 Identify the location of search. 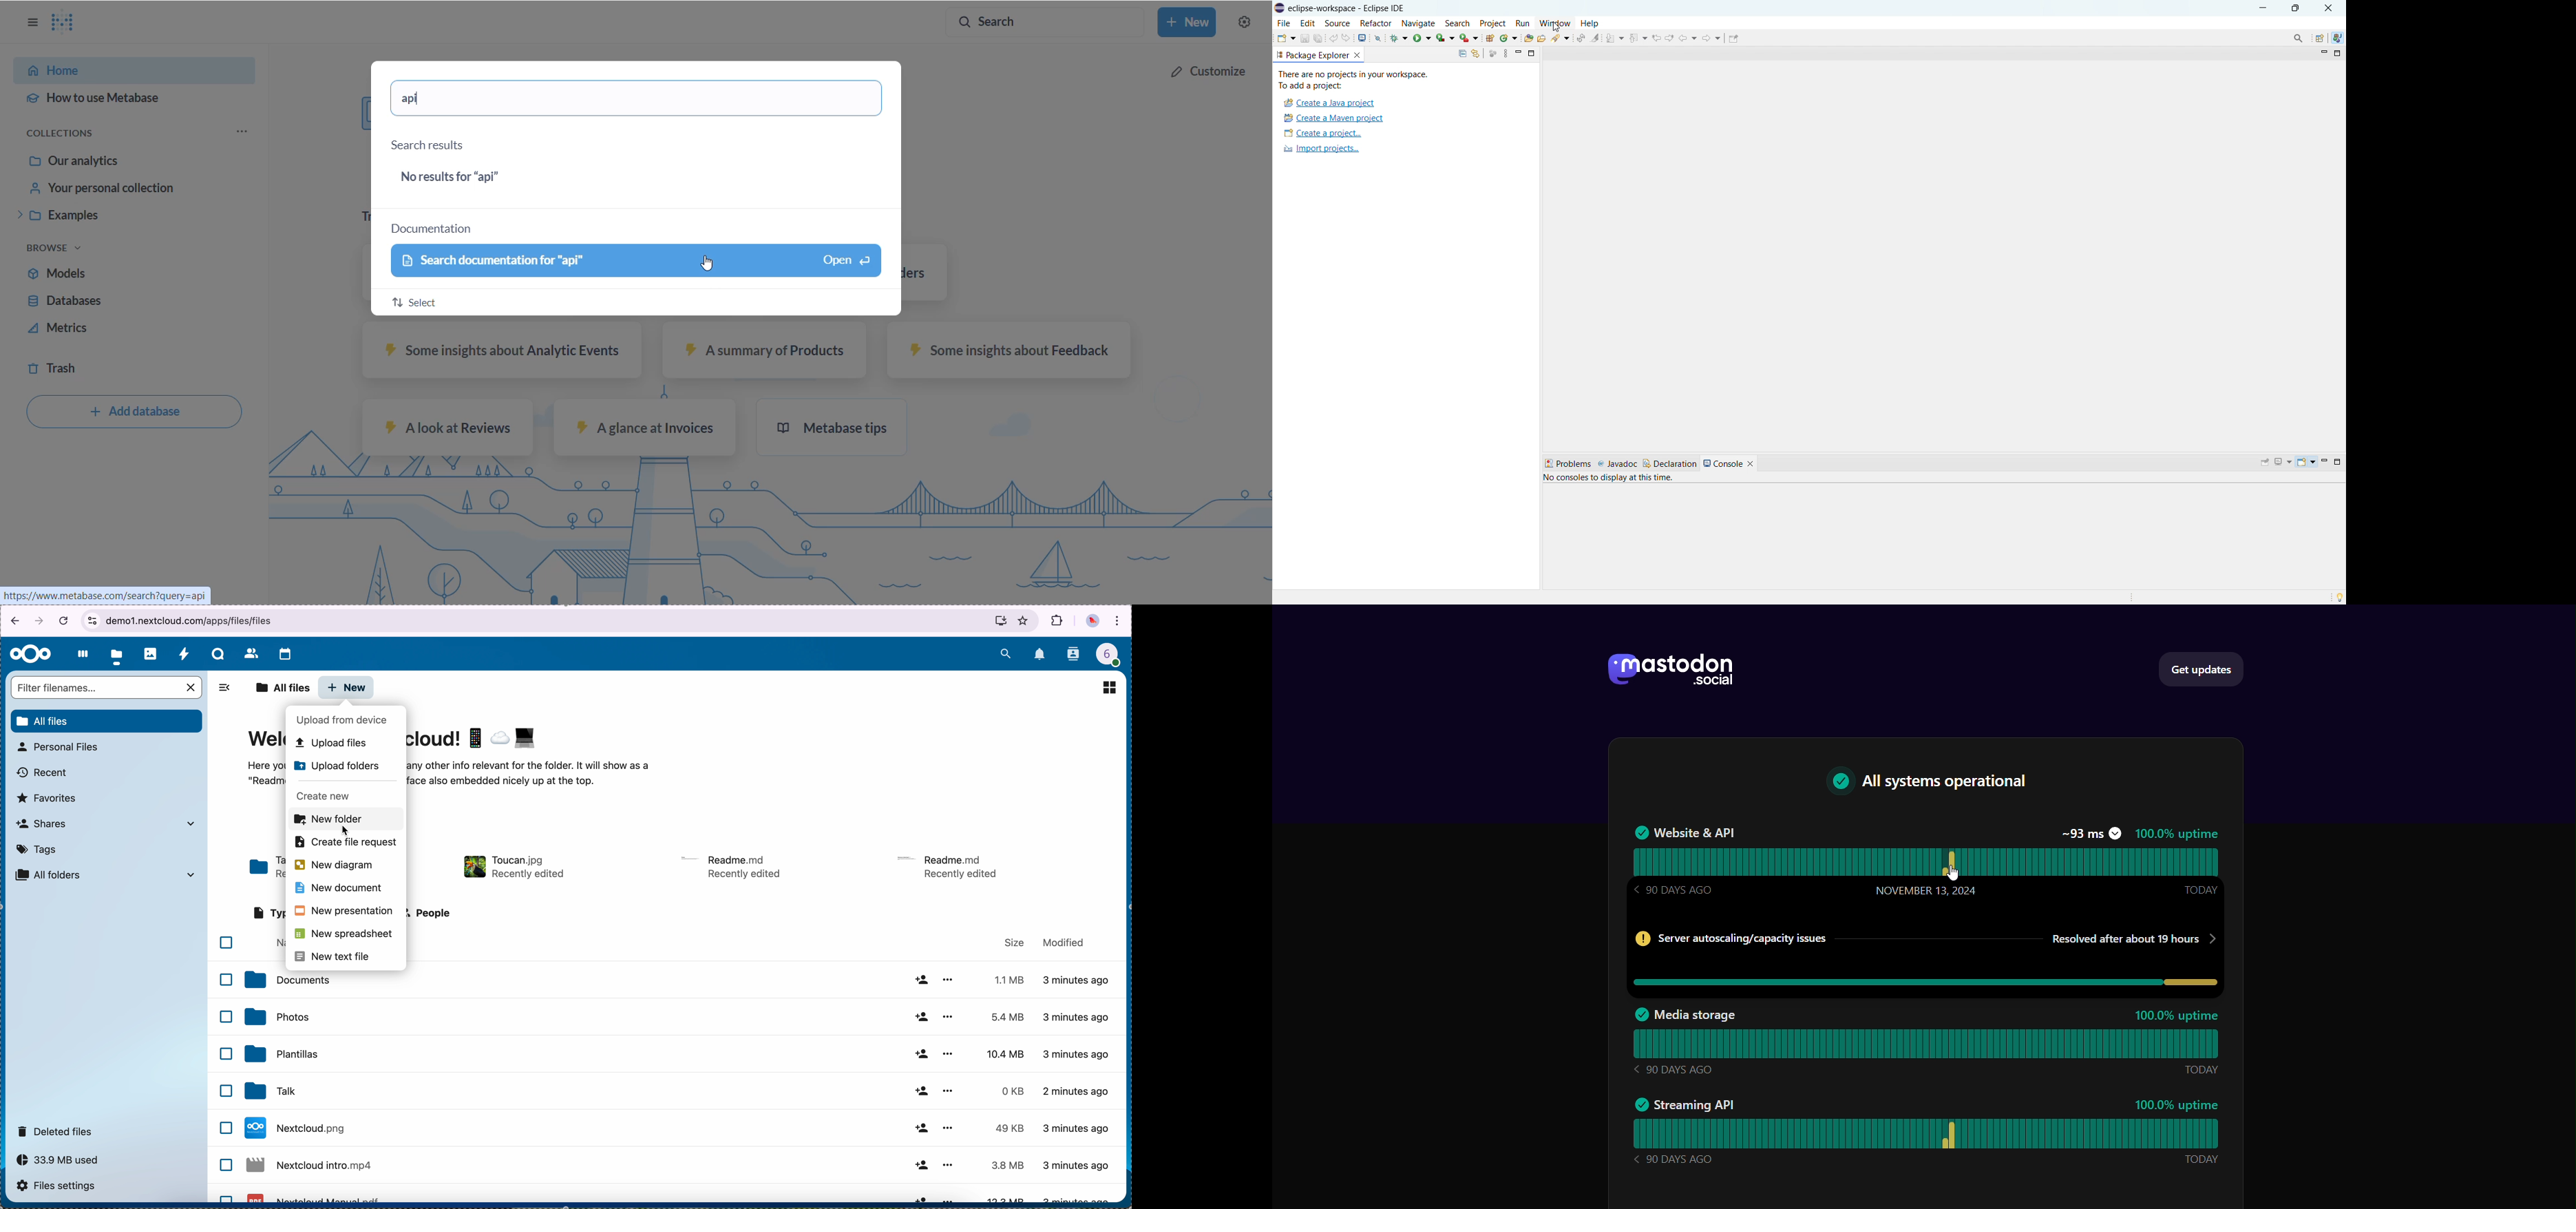
(1562, 39).